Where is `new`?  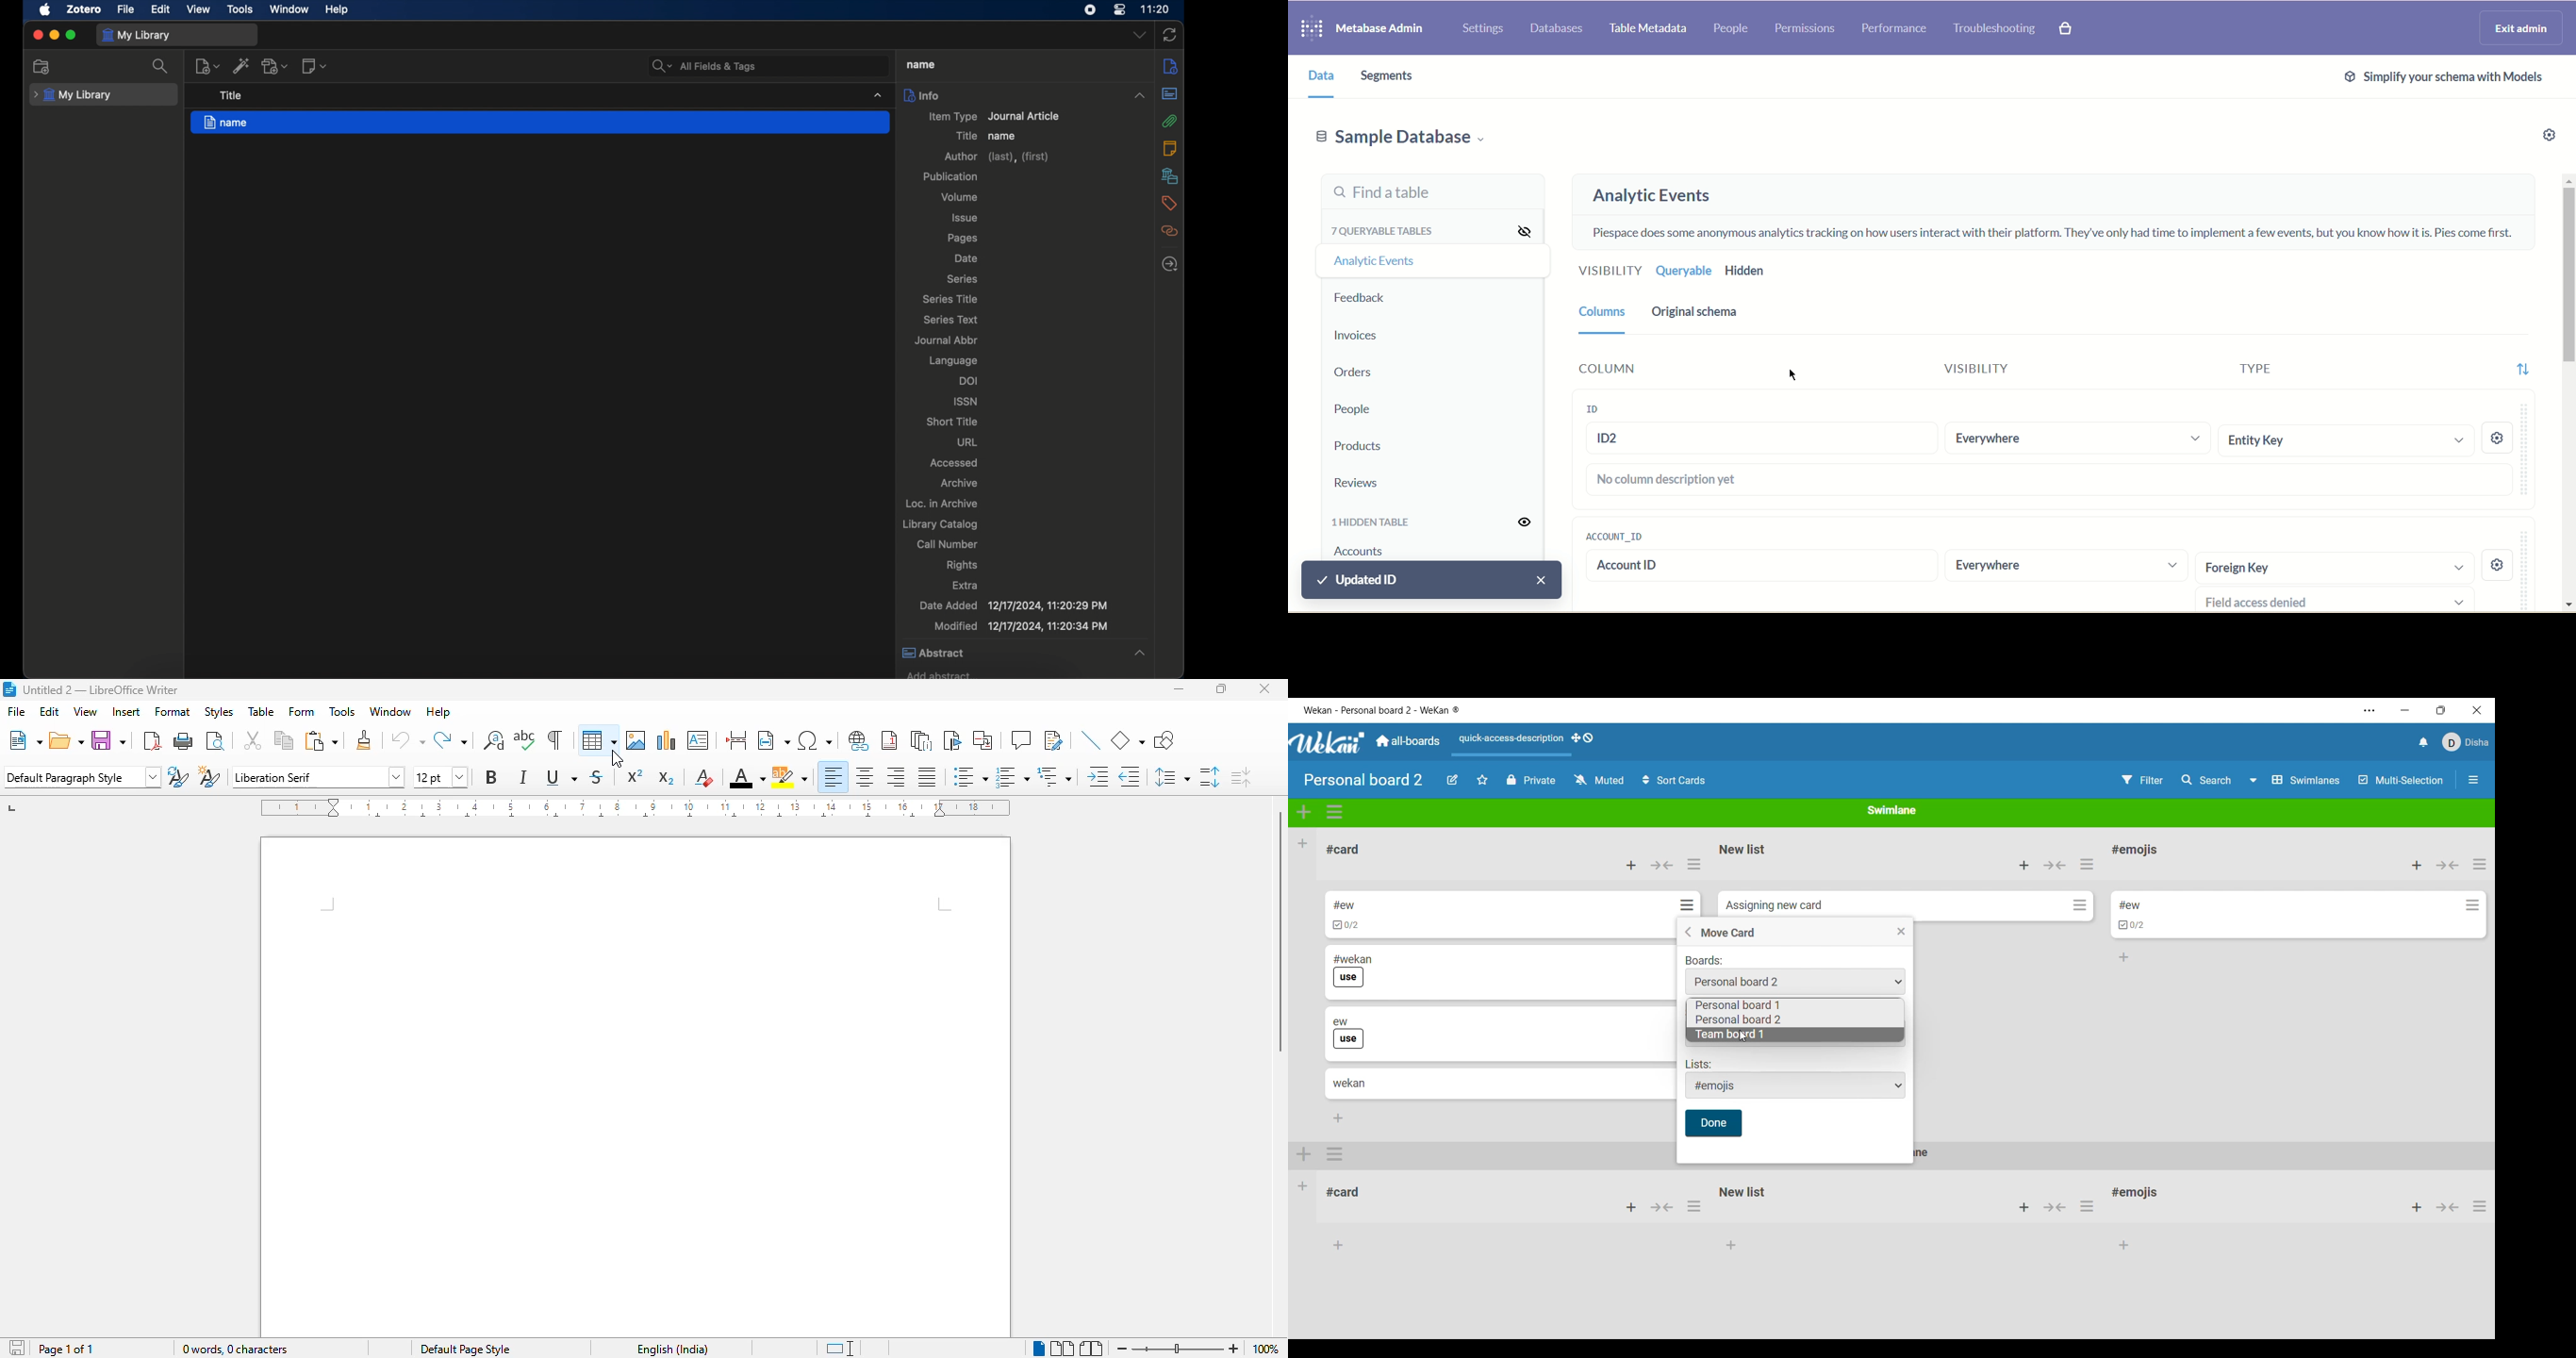 new is located at coordinates (24, 739).